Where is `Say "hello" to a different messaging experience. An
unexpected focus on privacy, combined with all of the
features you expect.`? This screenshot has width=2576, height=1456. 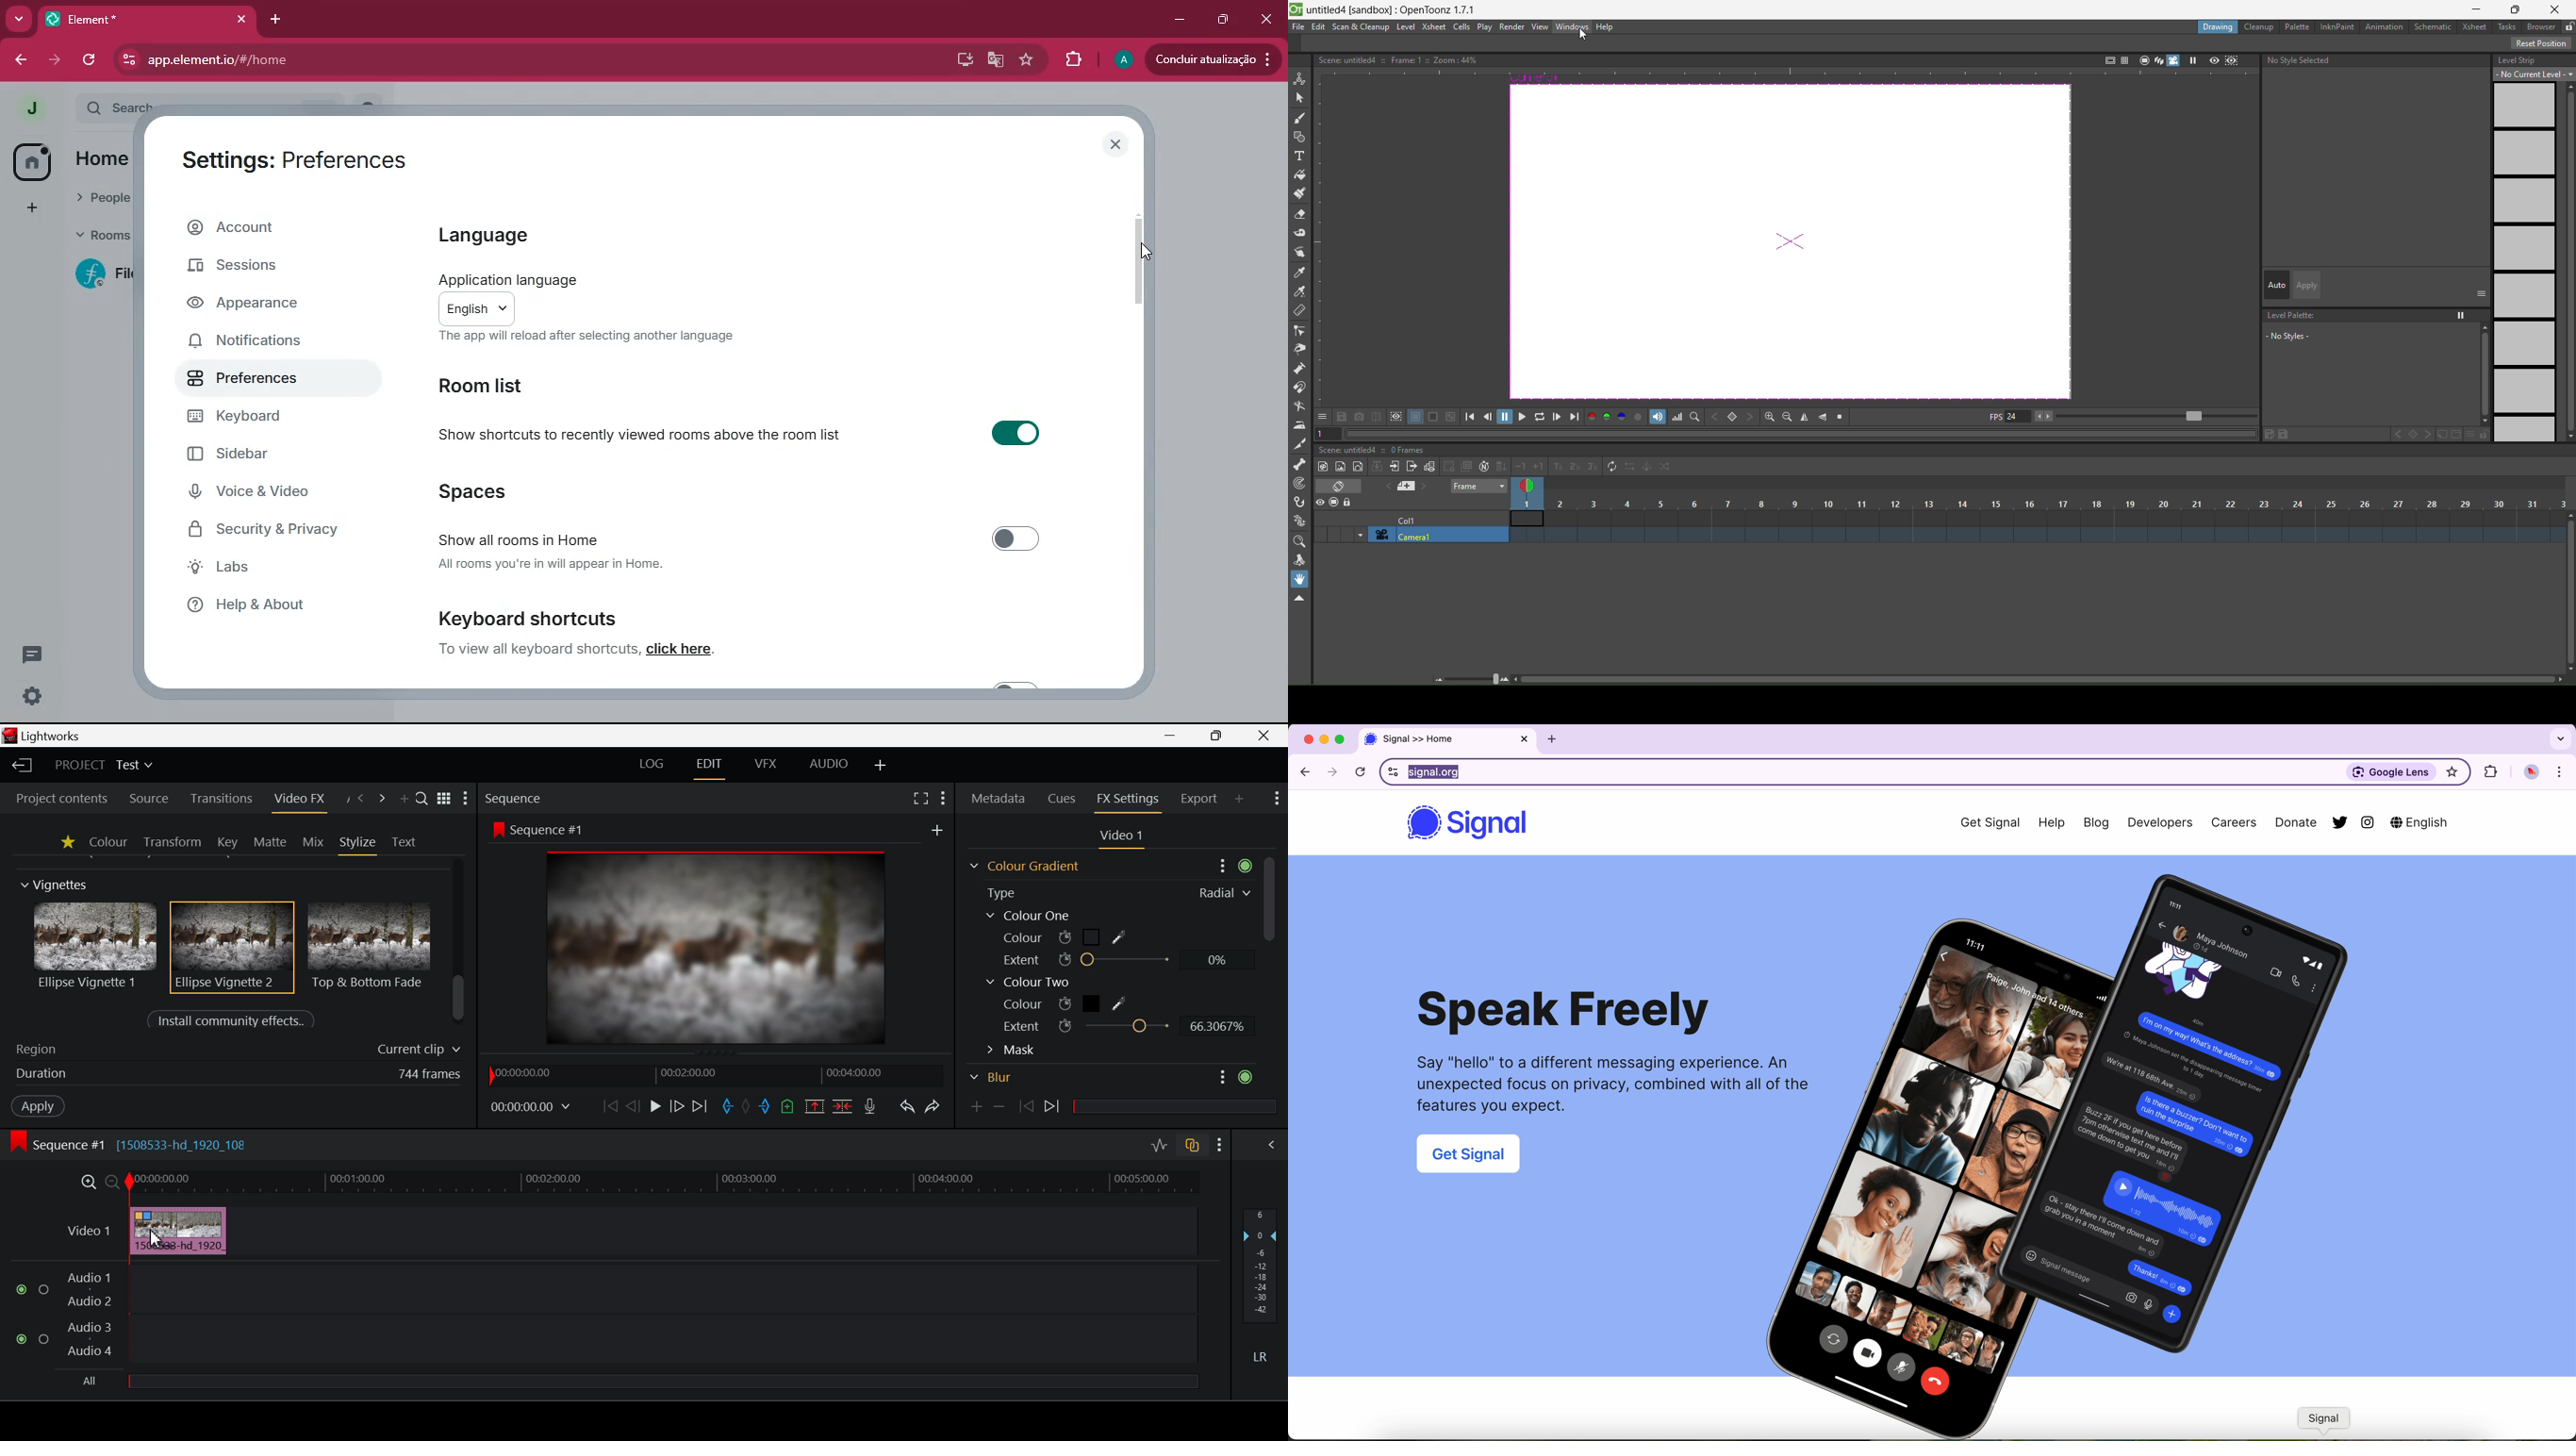
Say "hello" to a different messaging experience. An
unexpected focus on privacy, combined with all of the
features you expect. is located at coordinates (1603, 1088).